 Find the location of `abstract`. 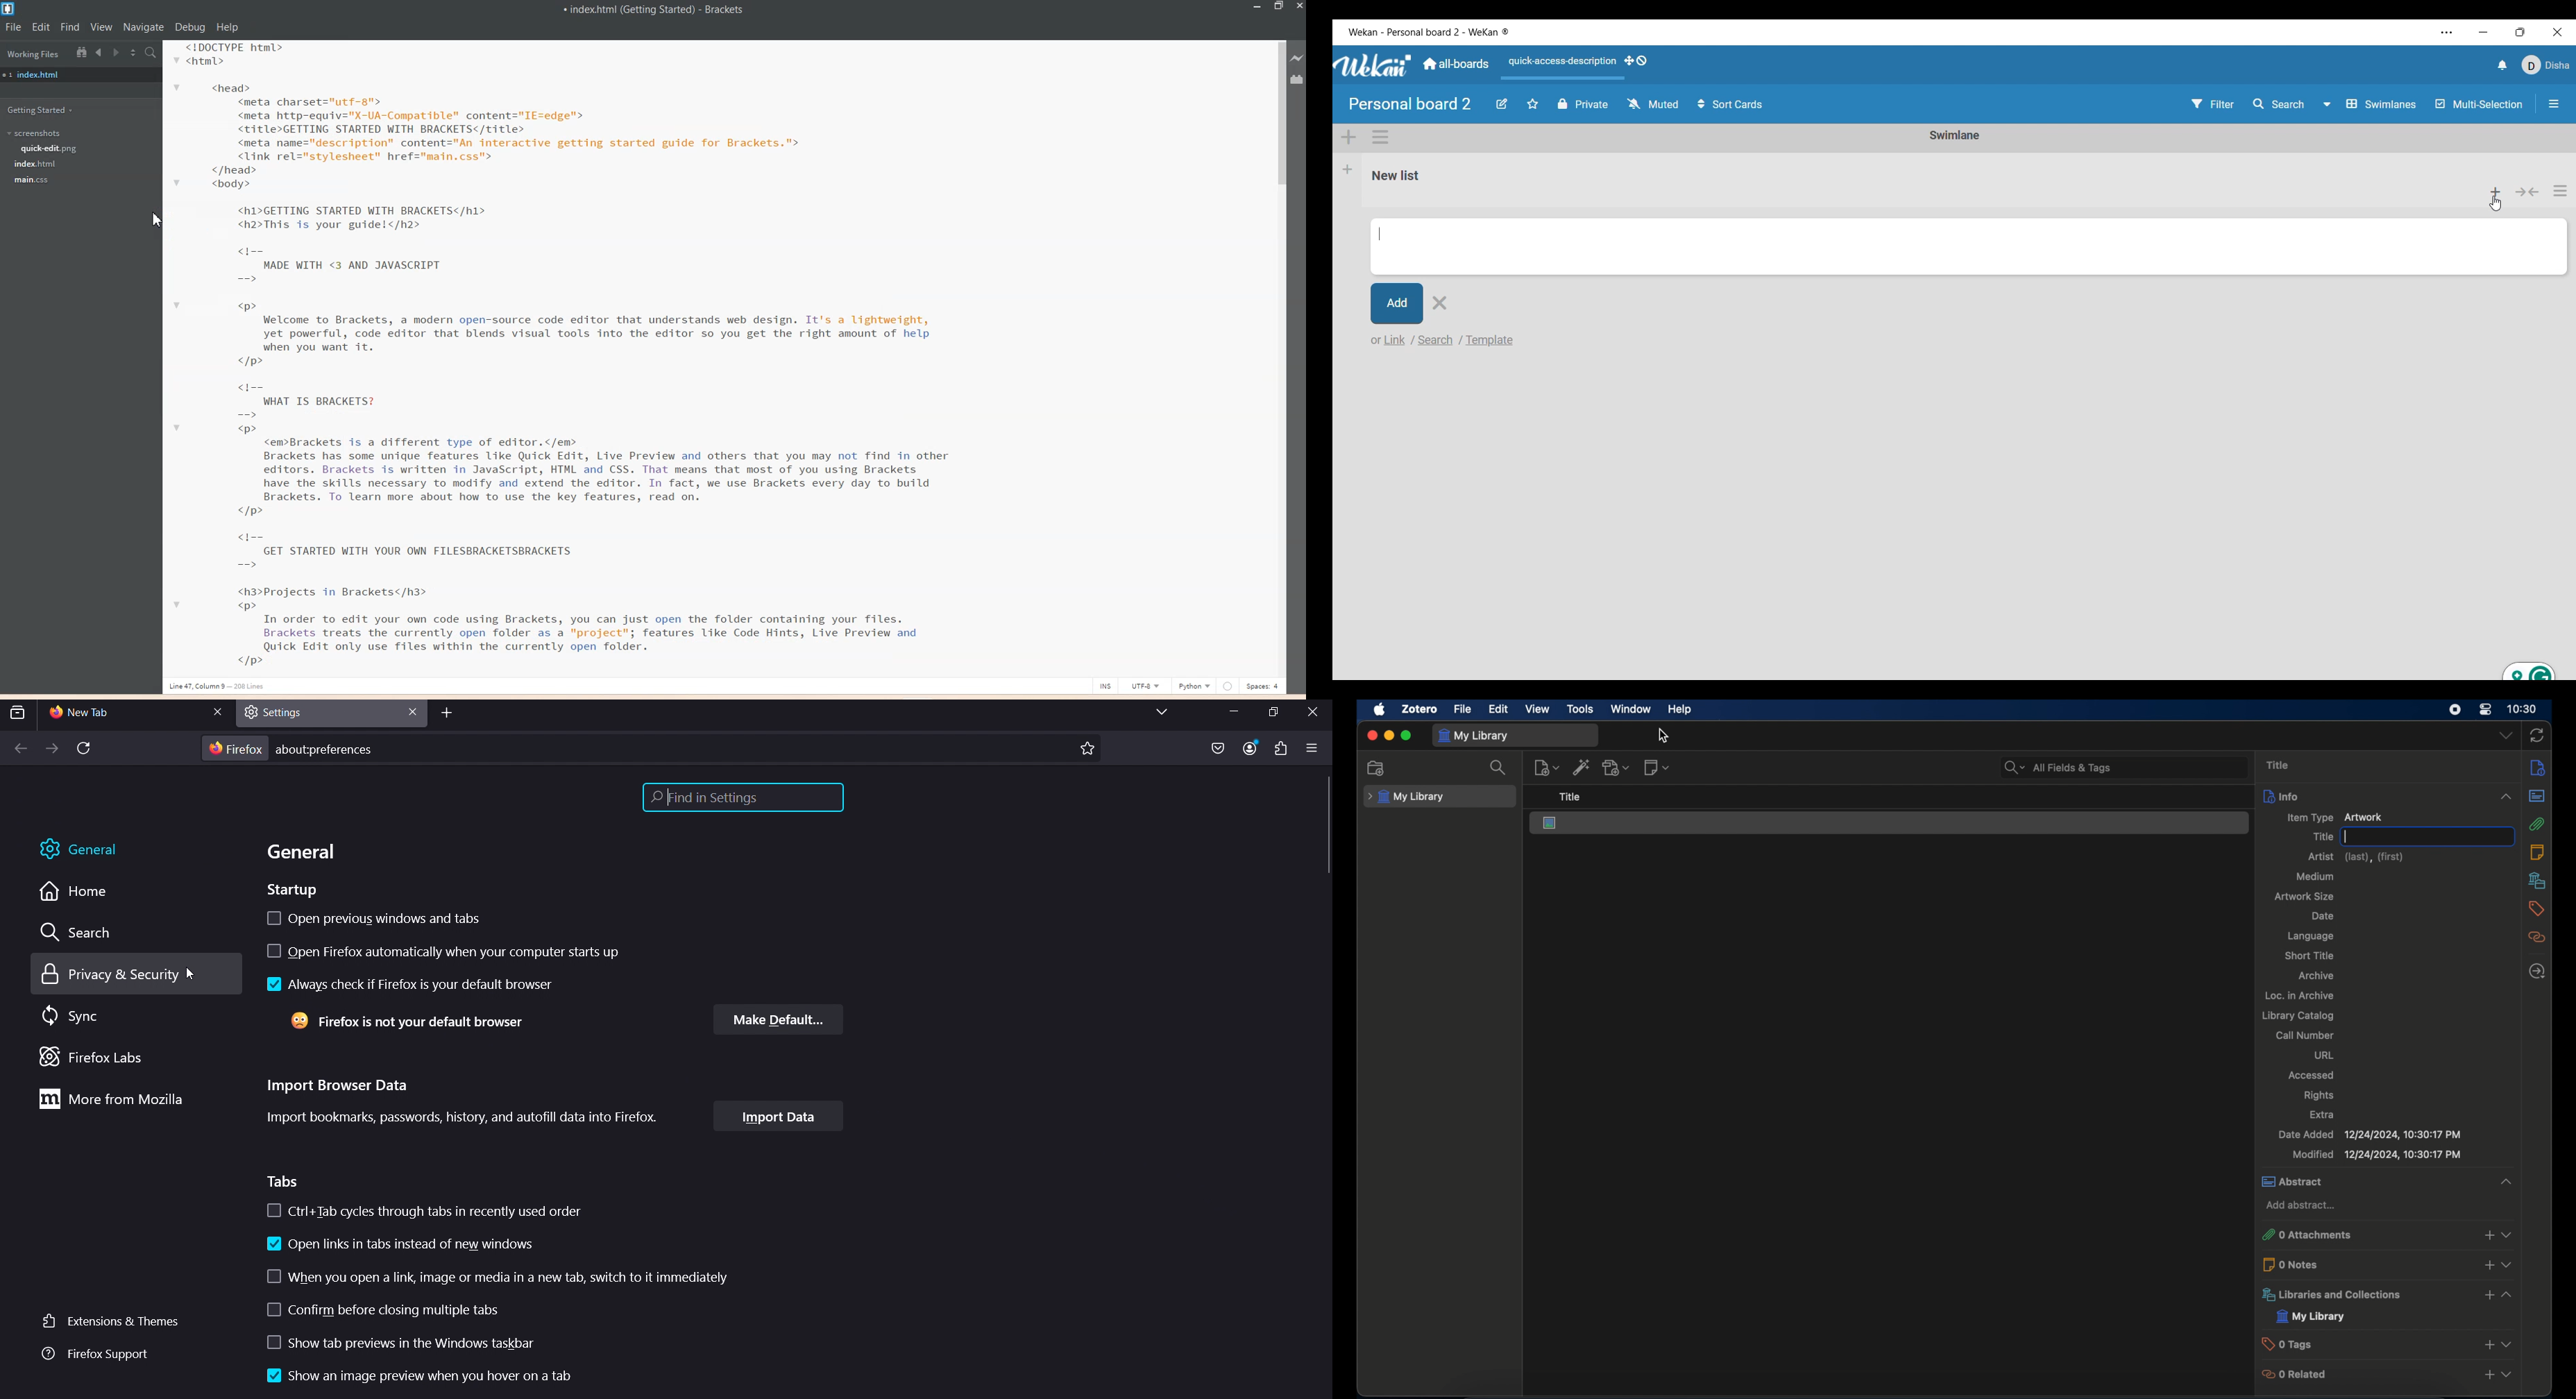

abstract is located at coordinates (2537, 796).